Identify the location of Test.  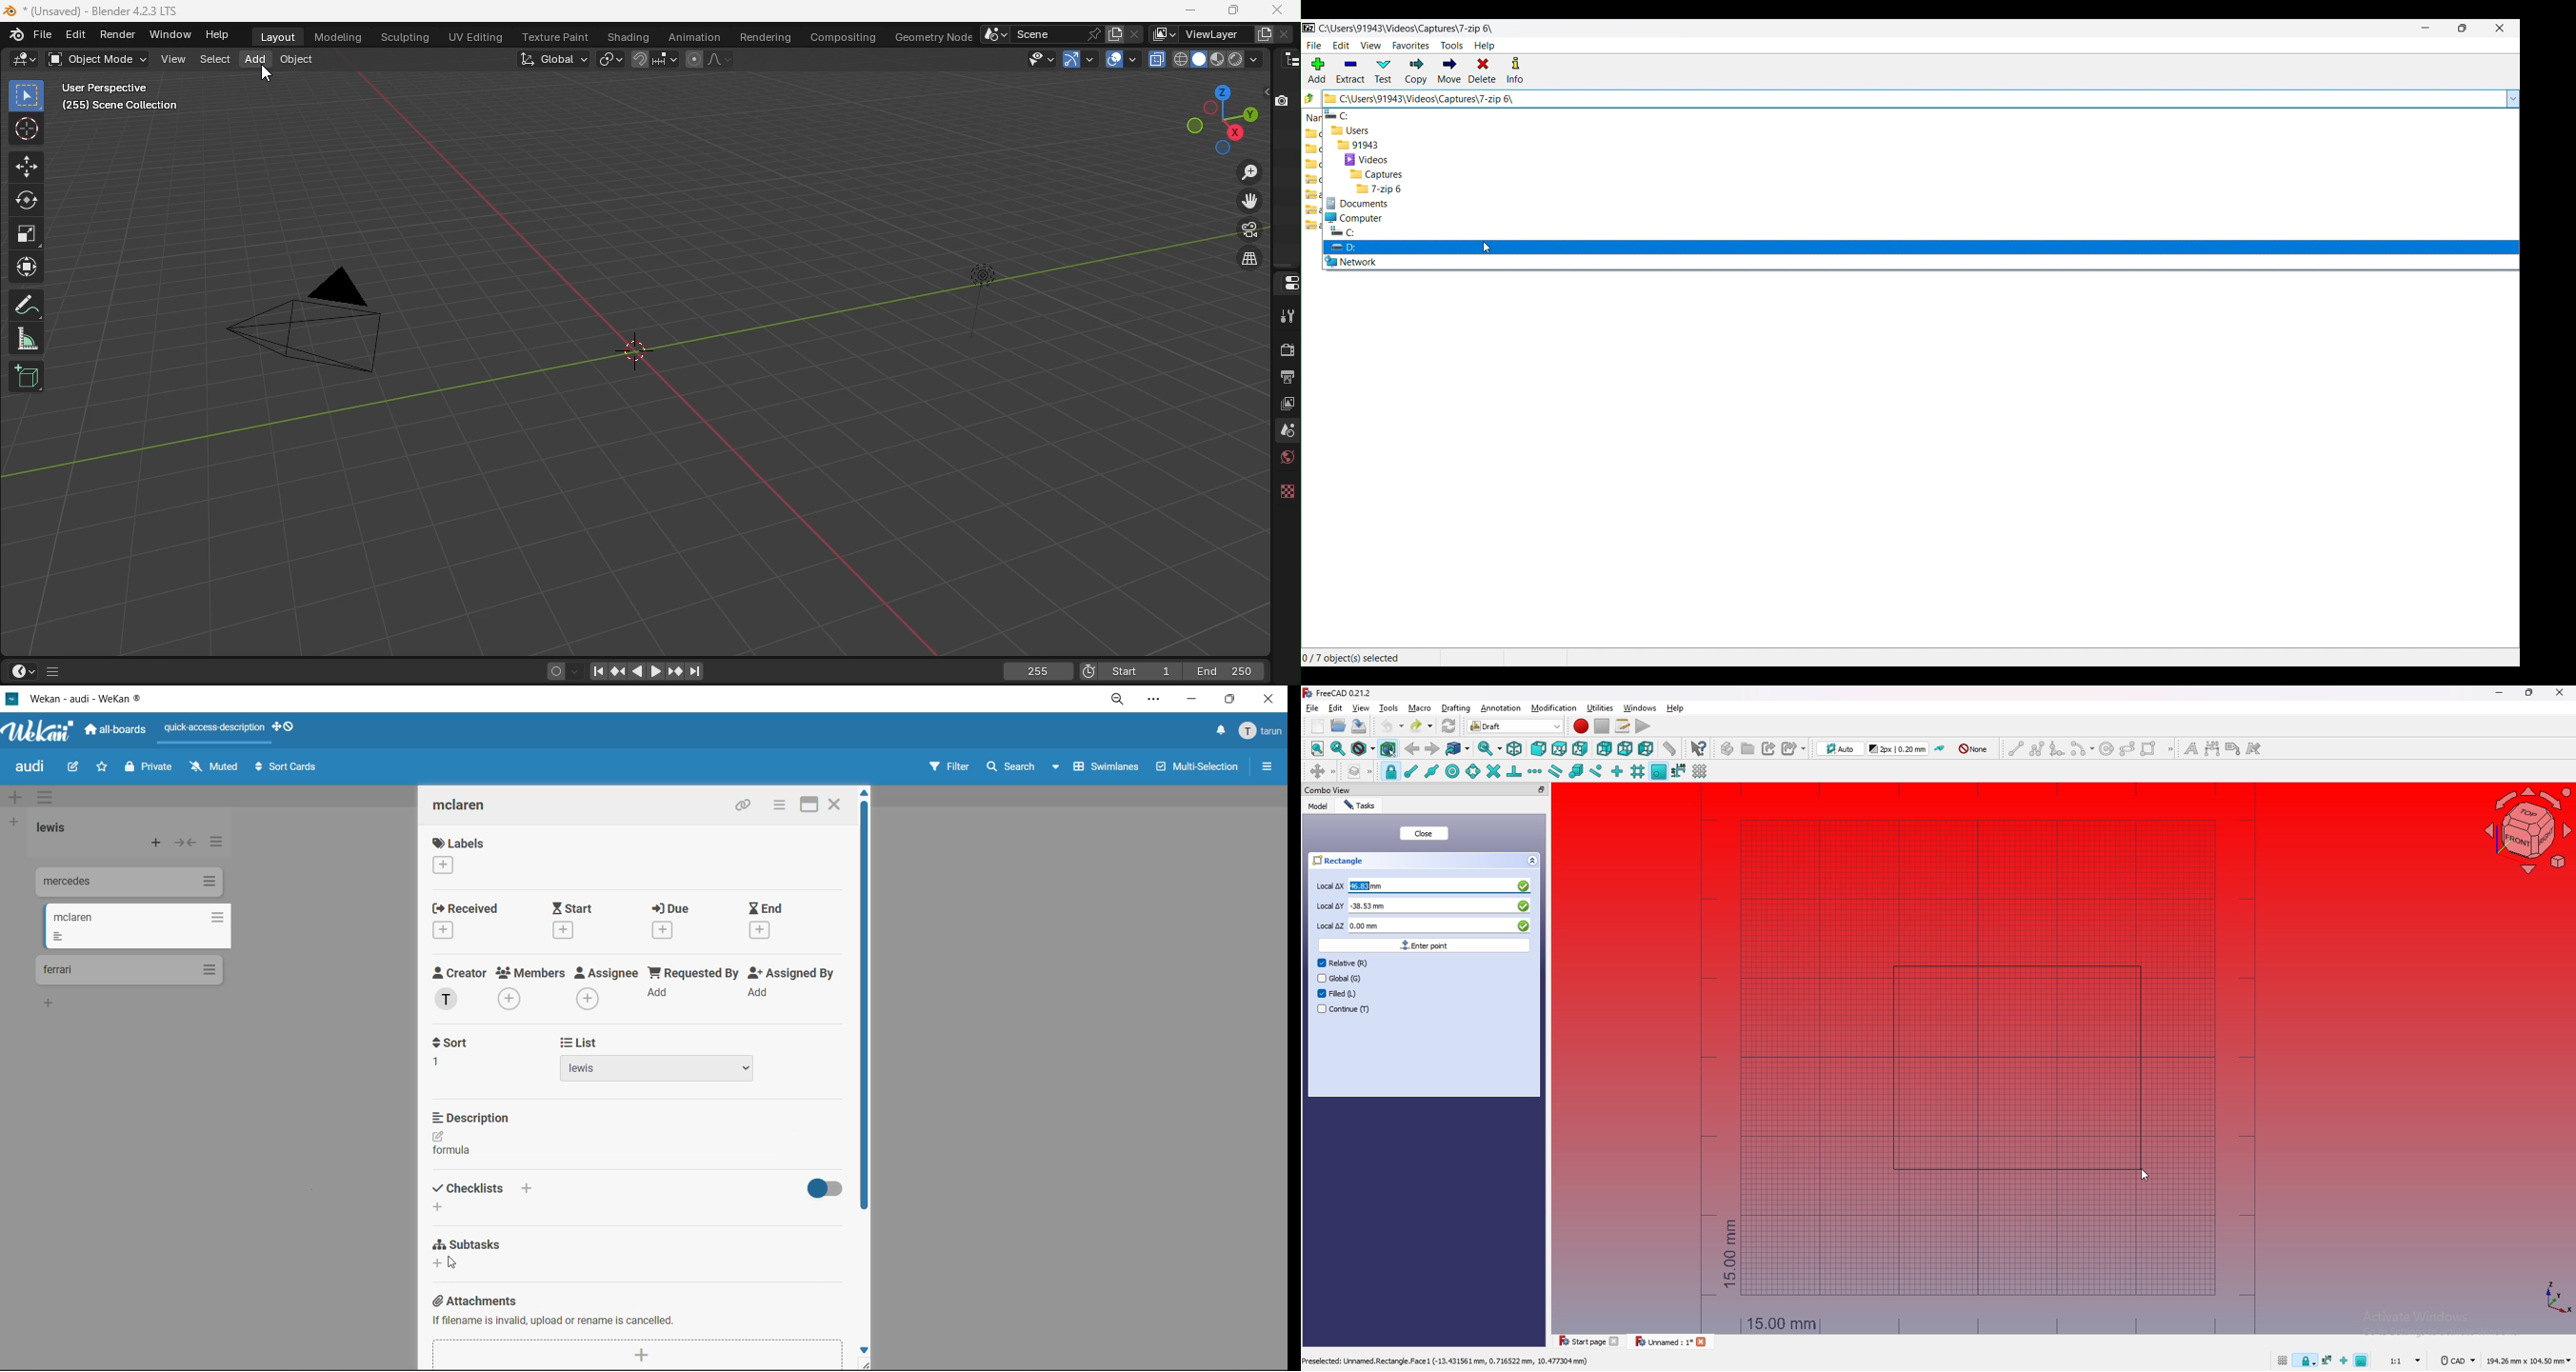
(1383, 71).